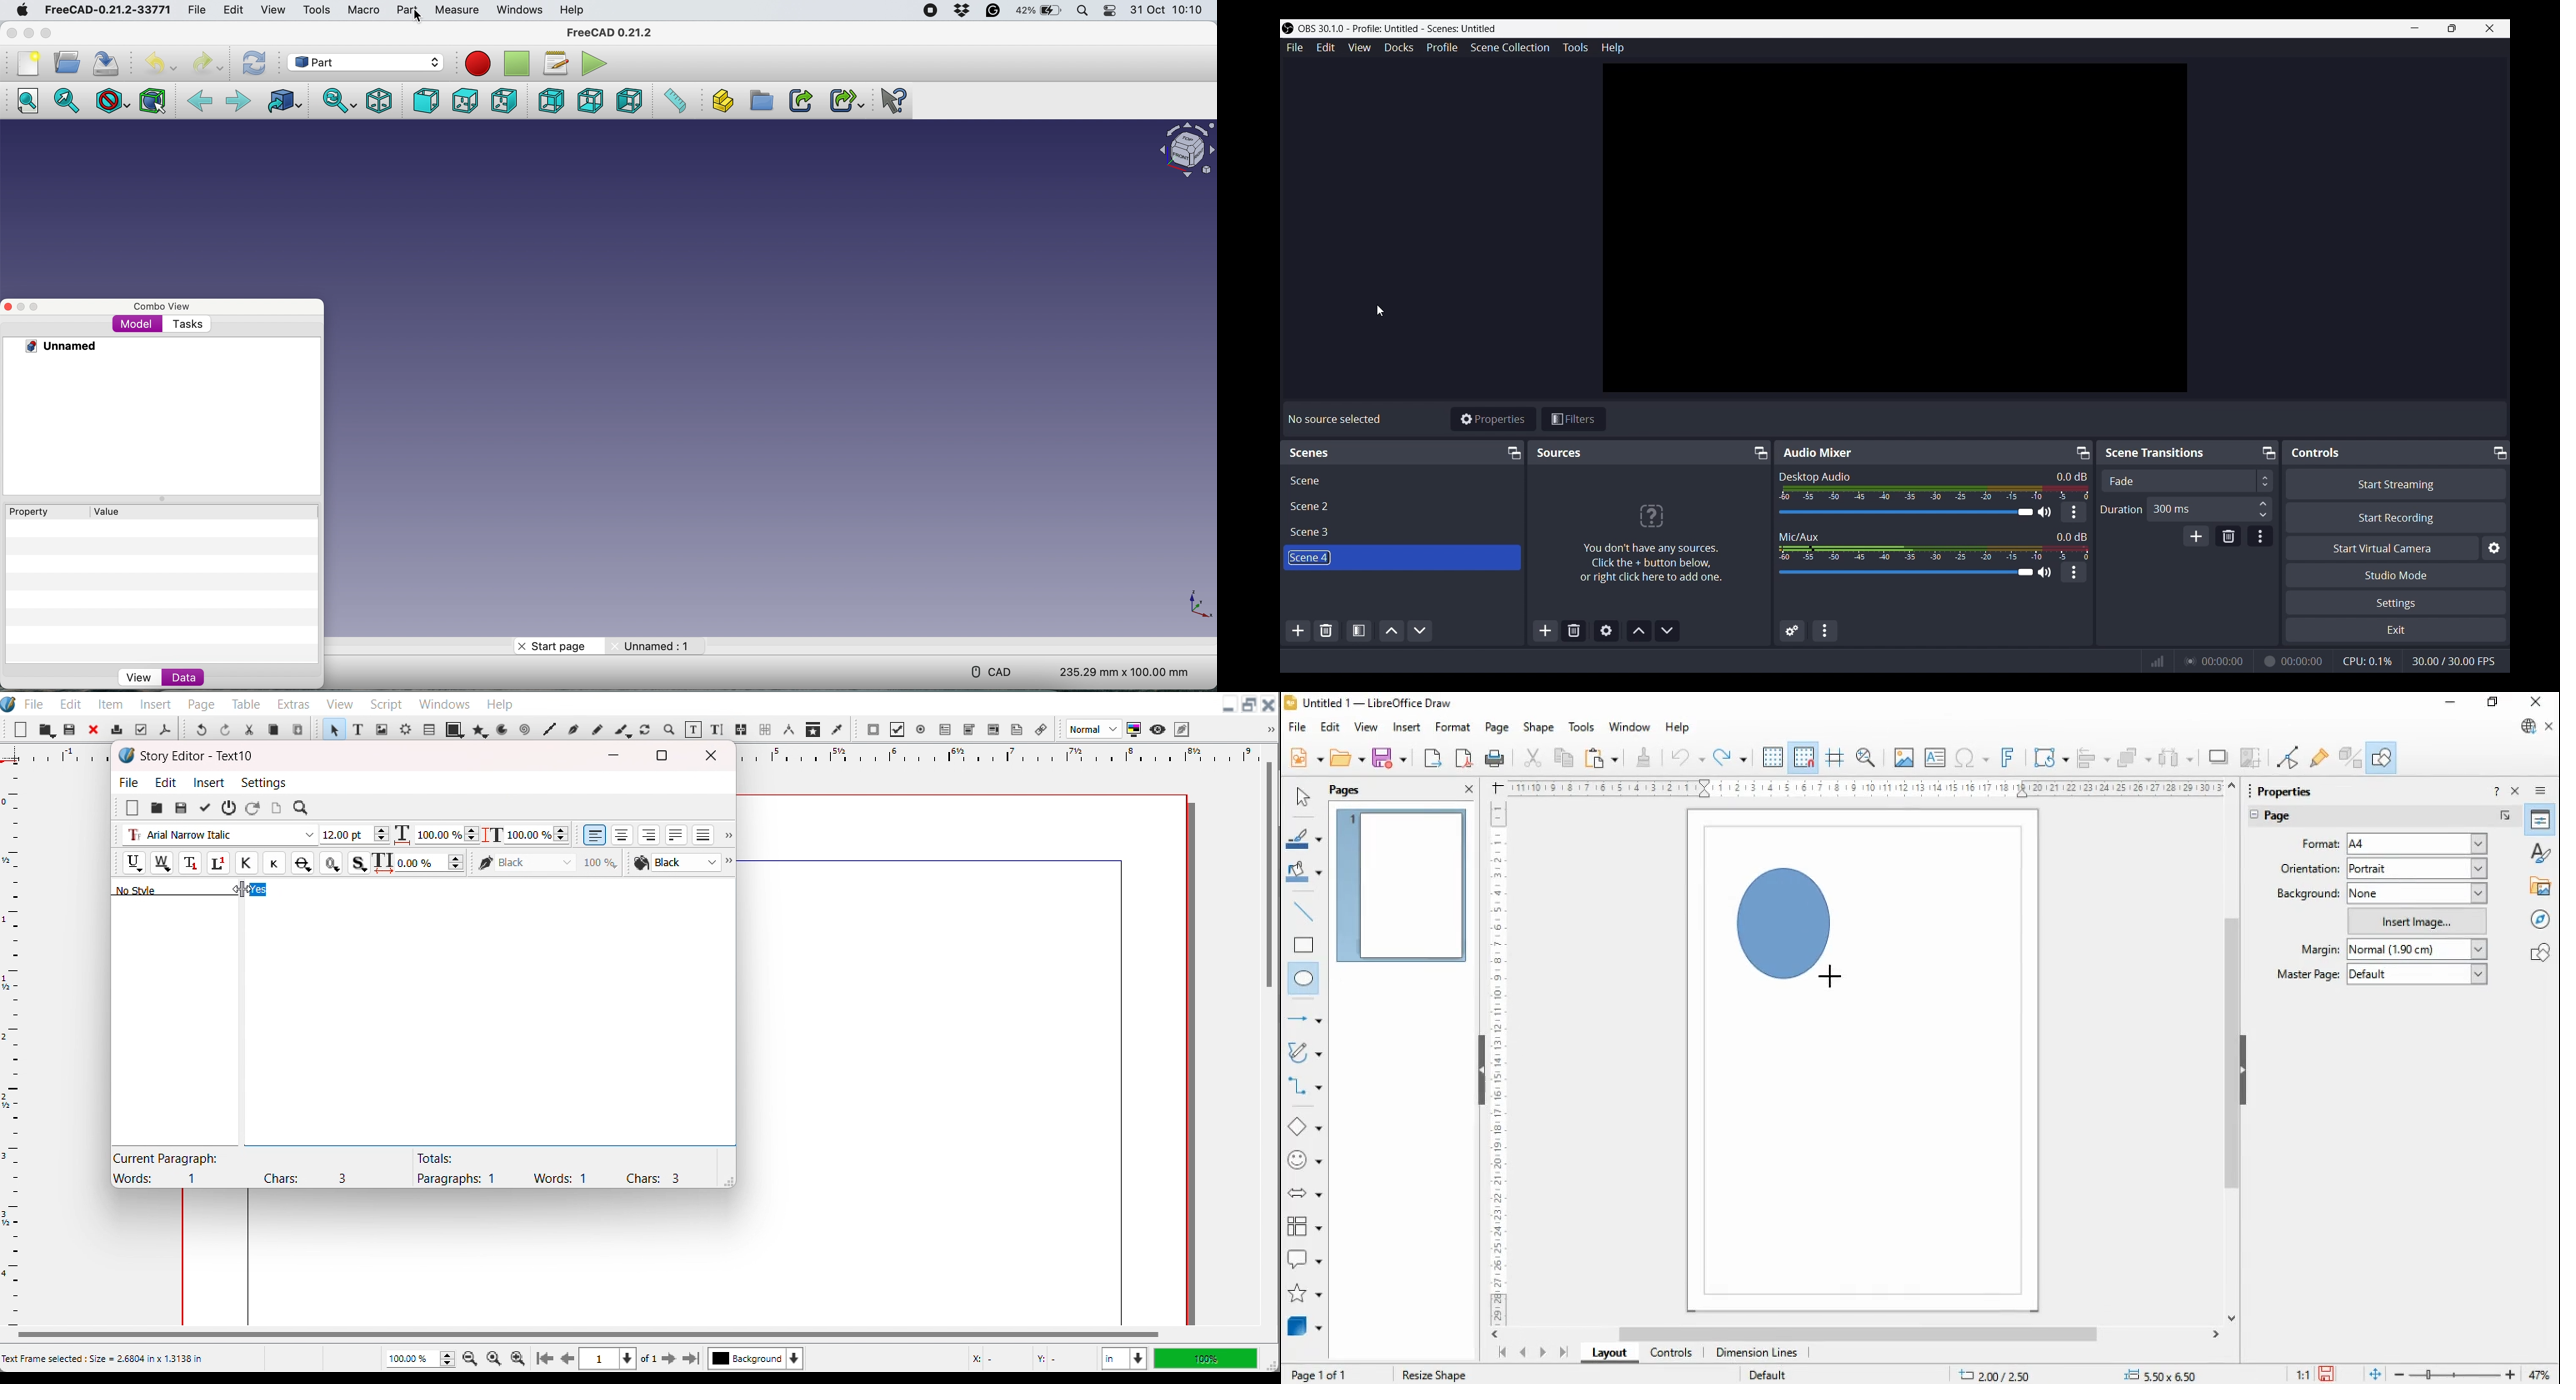  I want to click on File, so click(34, 703).